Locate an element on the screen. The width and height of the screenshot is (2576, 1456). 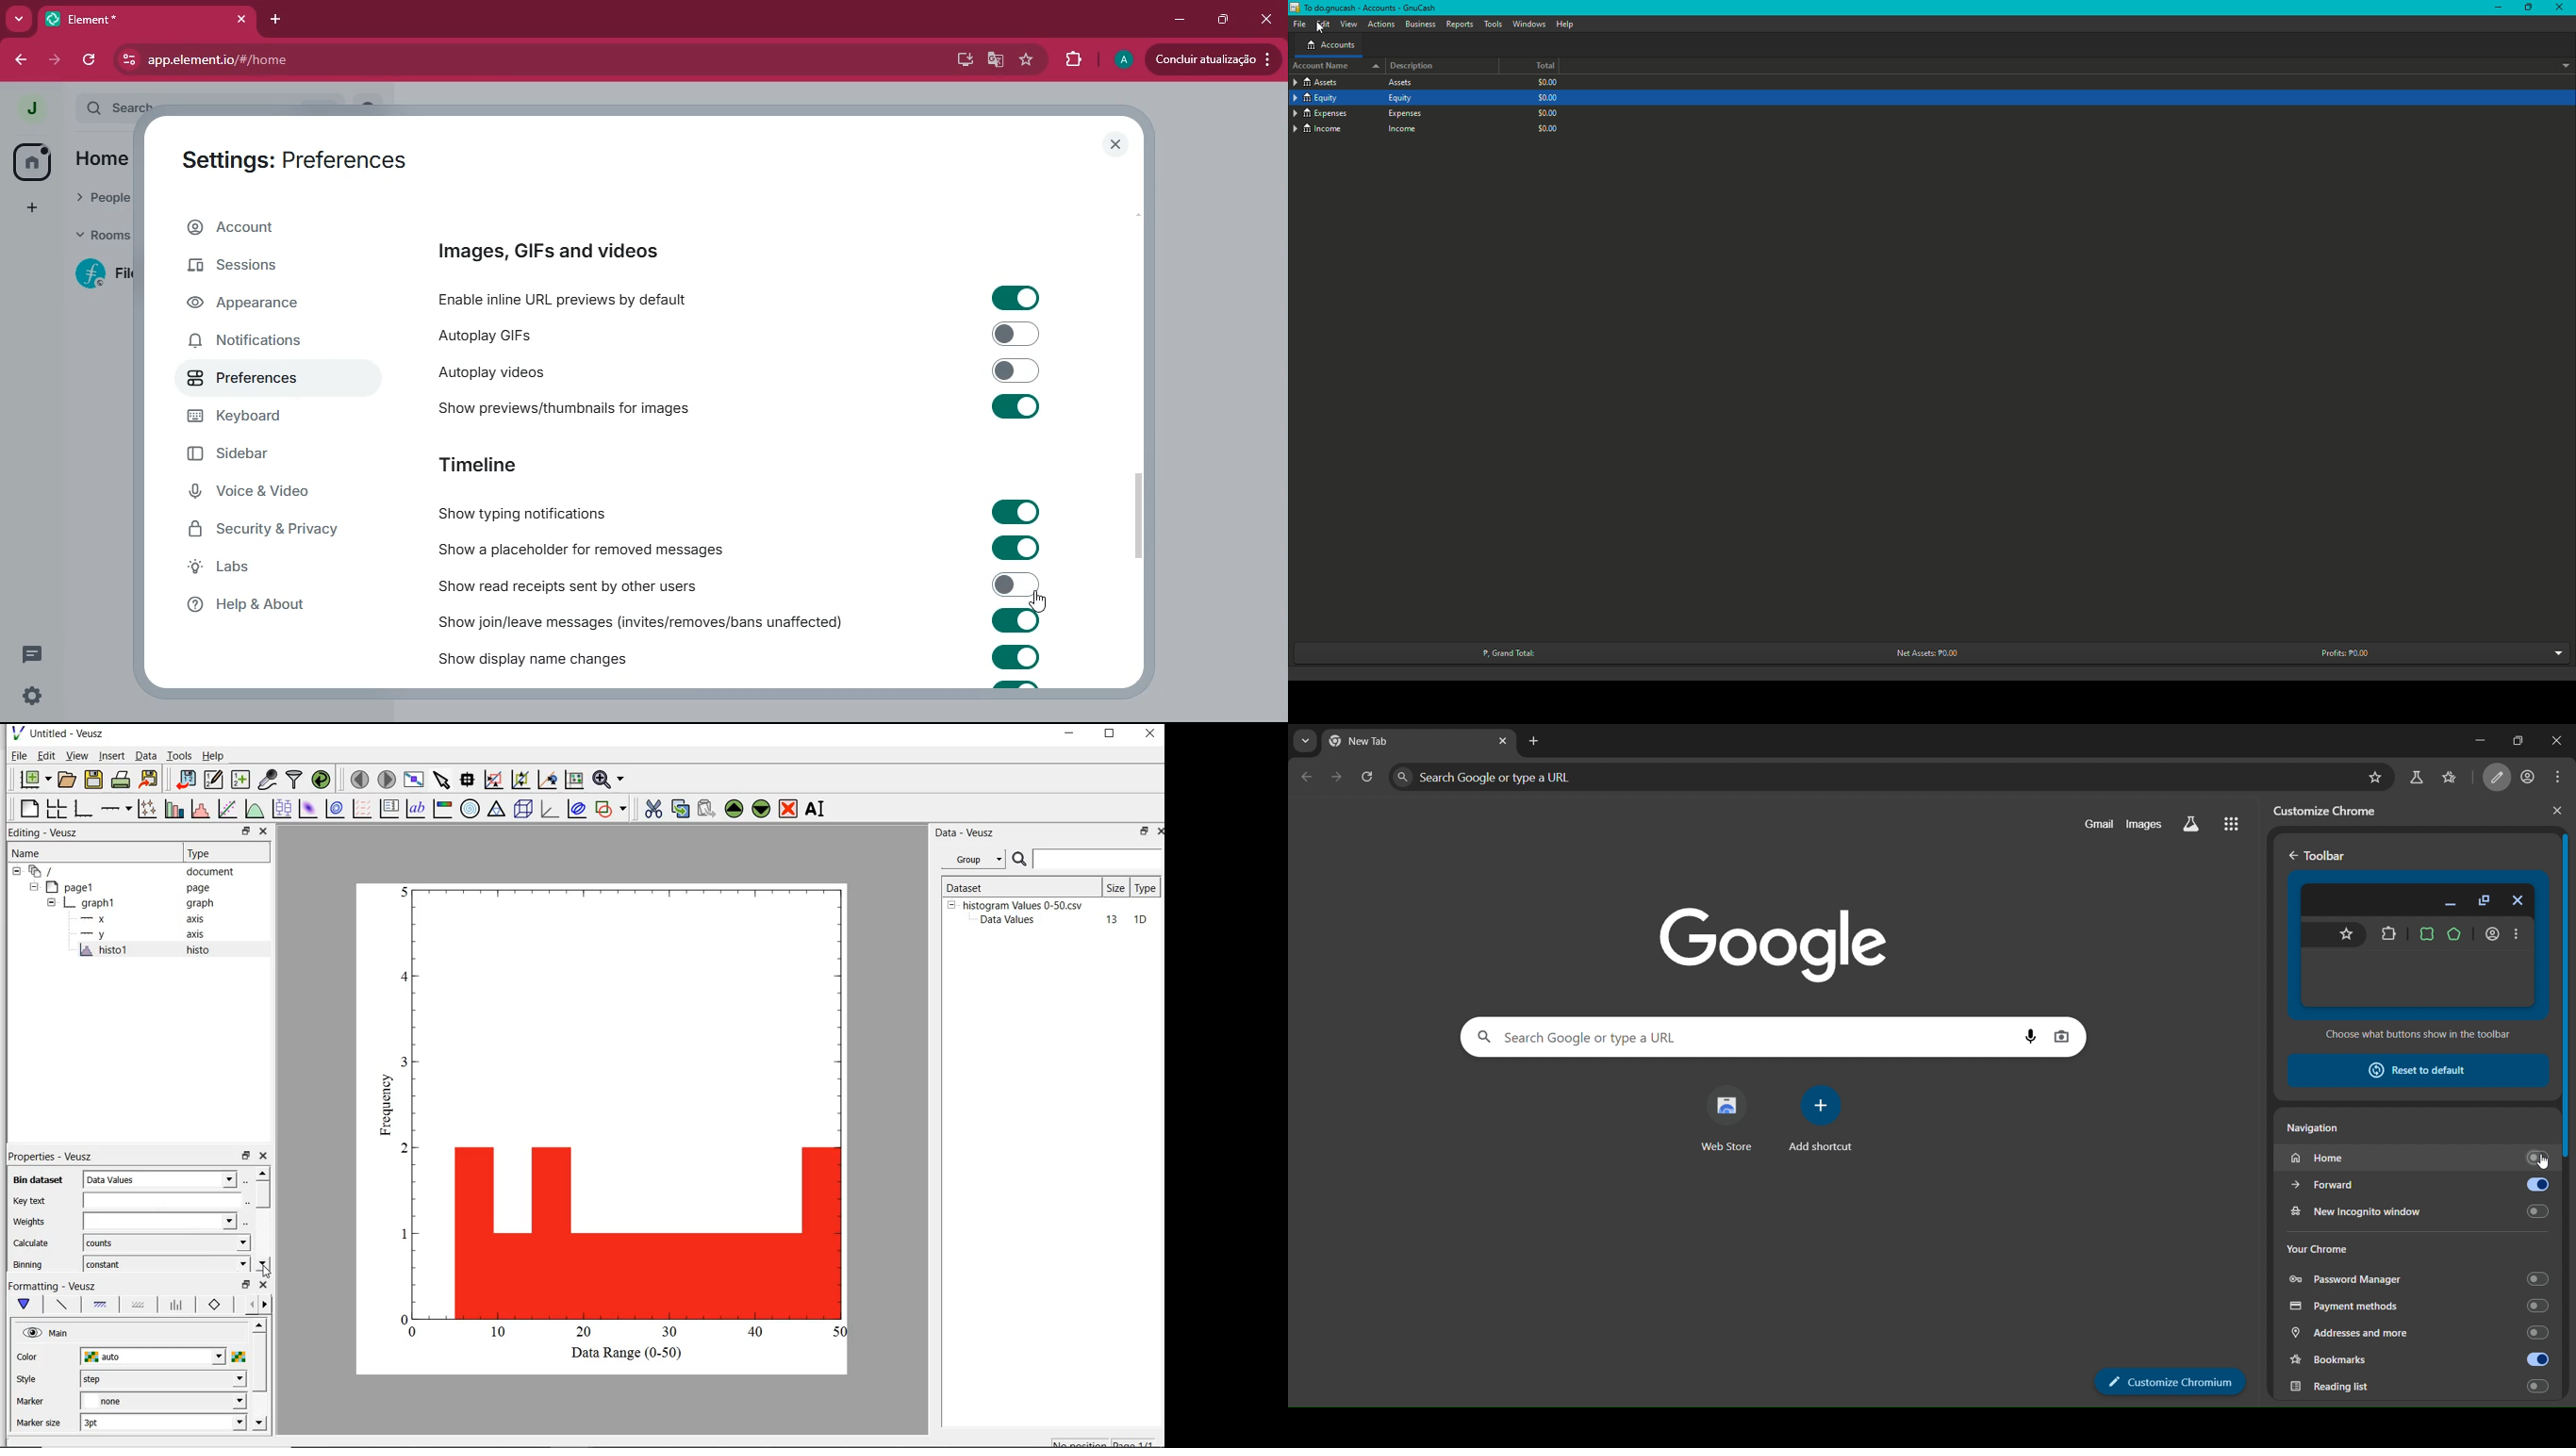
fill over is located at coordinates (137, 1306).